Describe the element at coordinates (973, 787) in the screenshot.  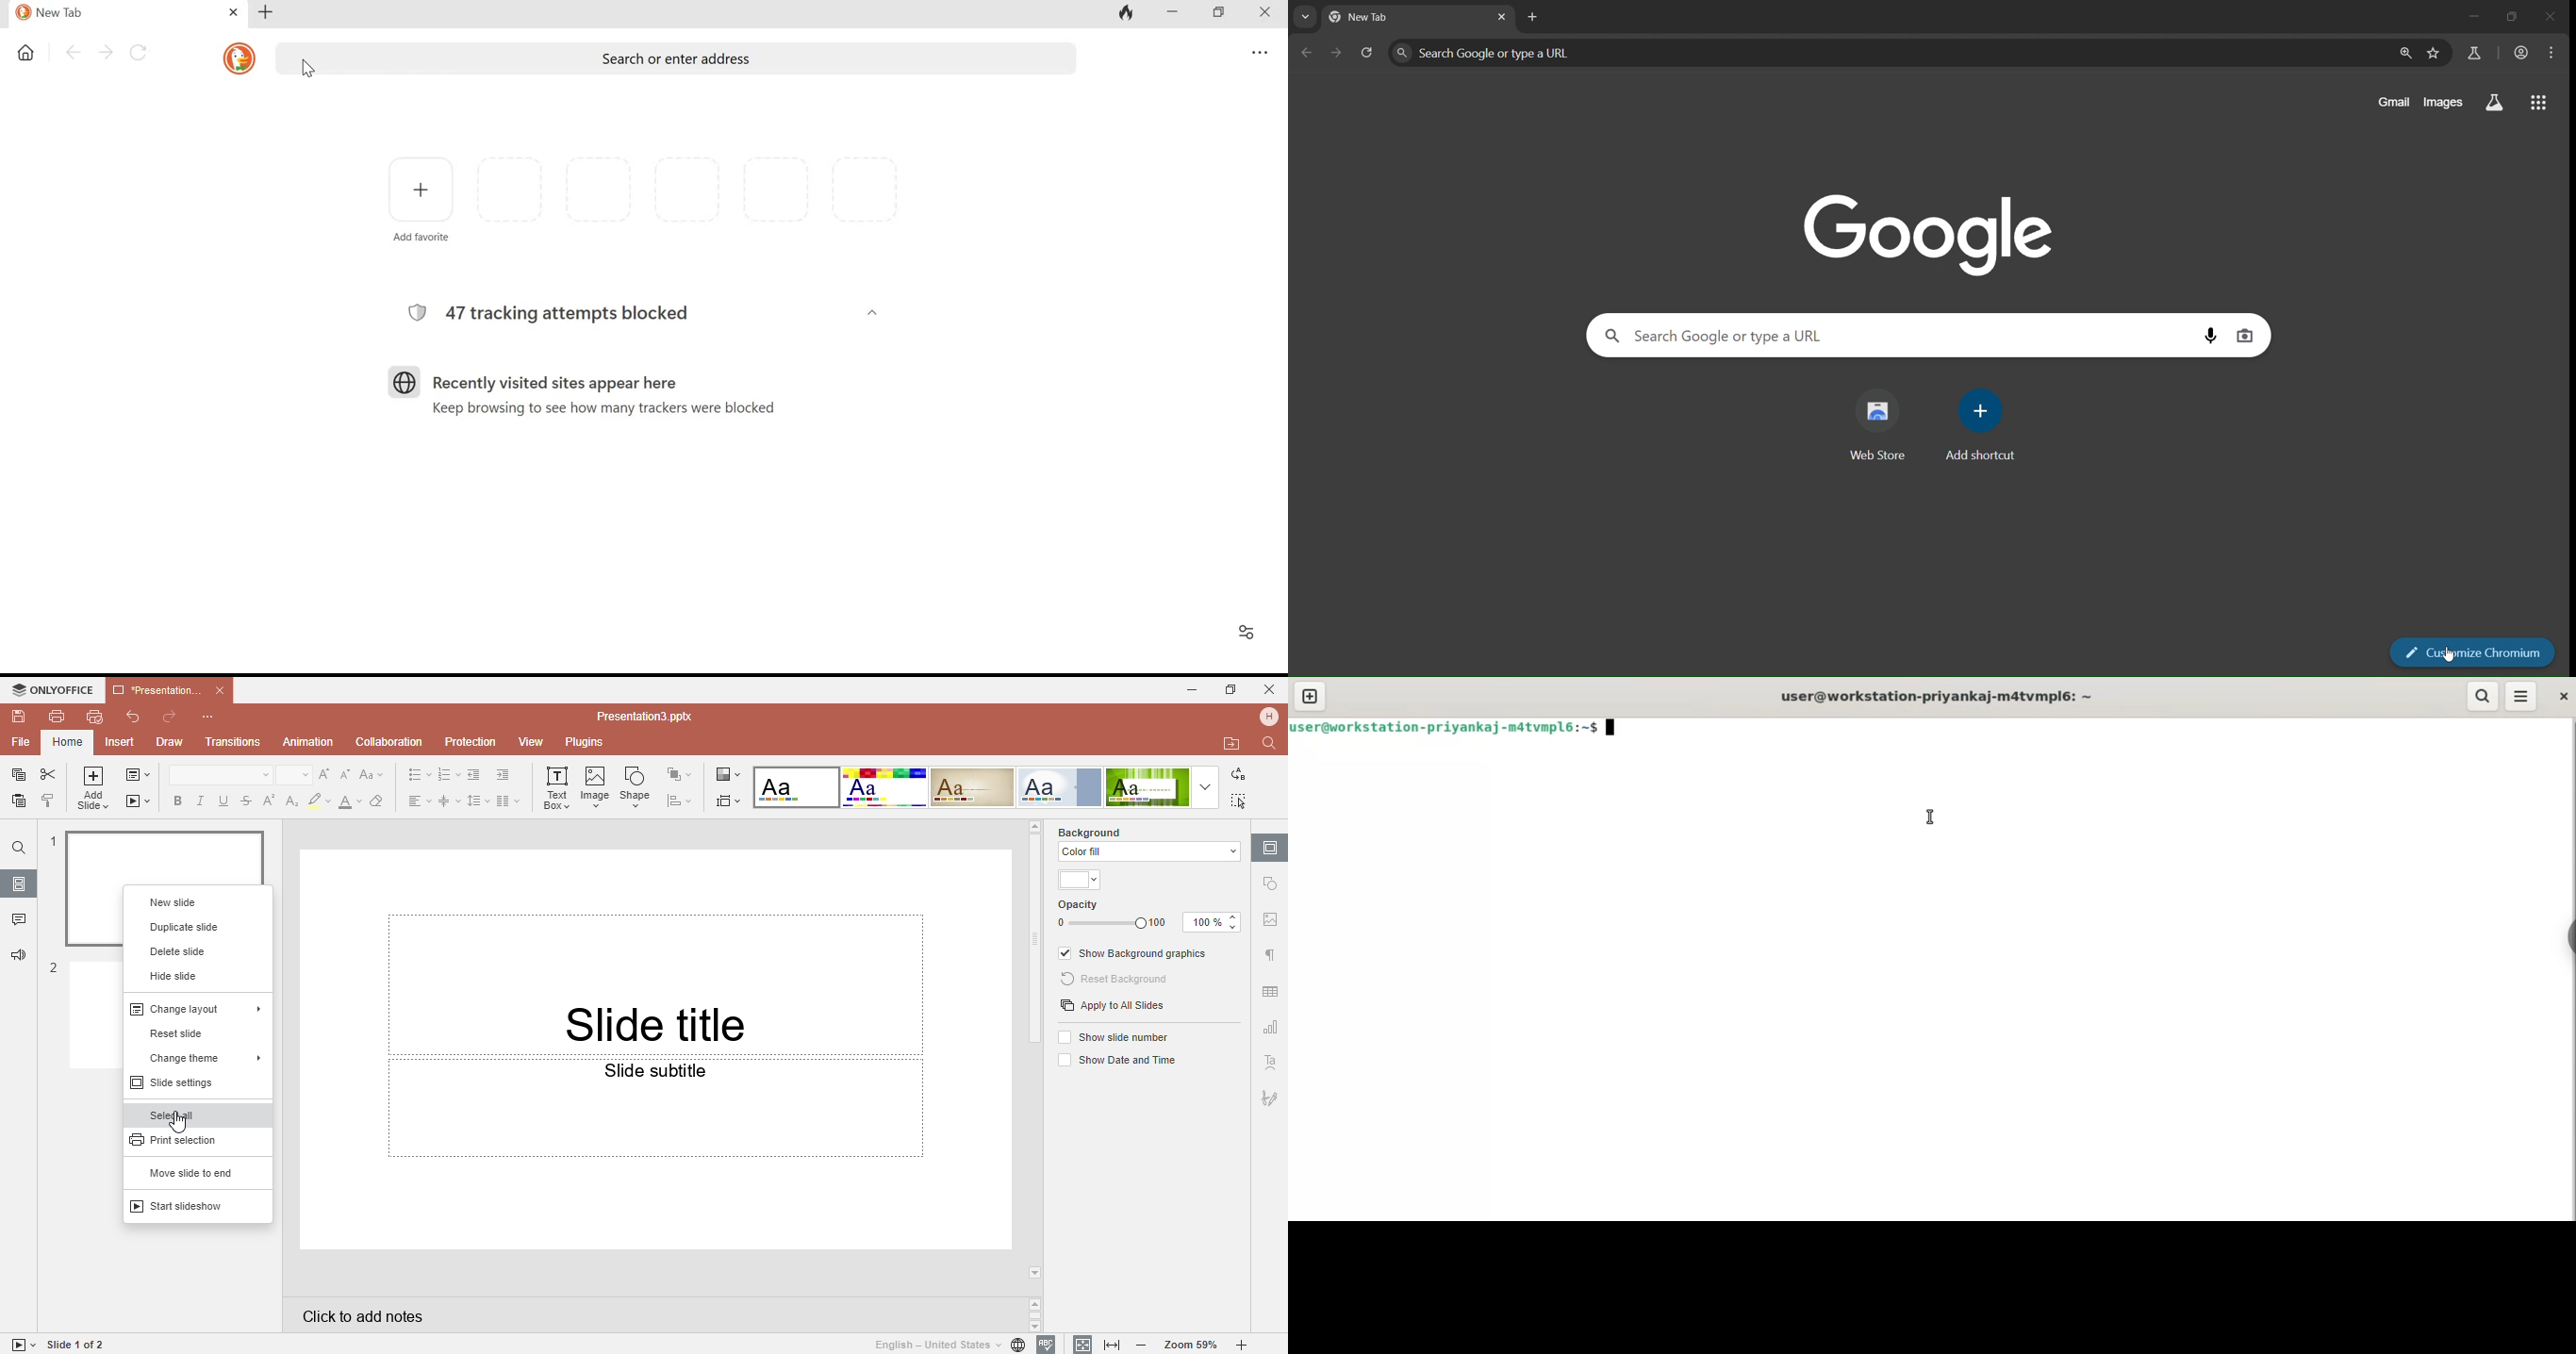
I see `Classic` at that location.